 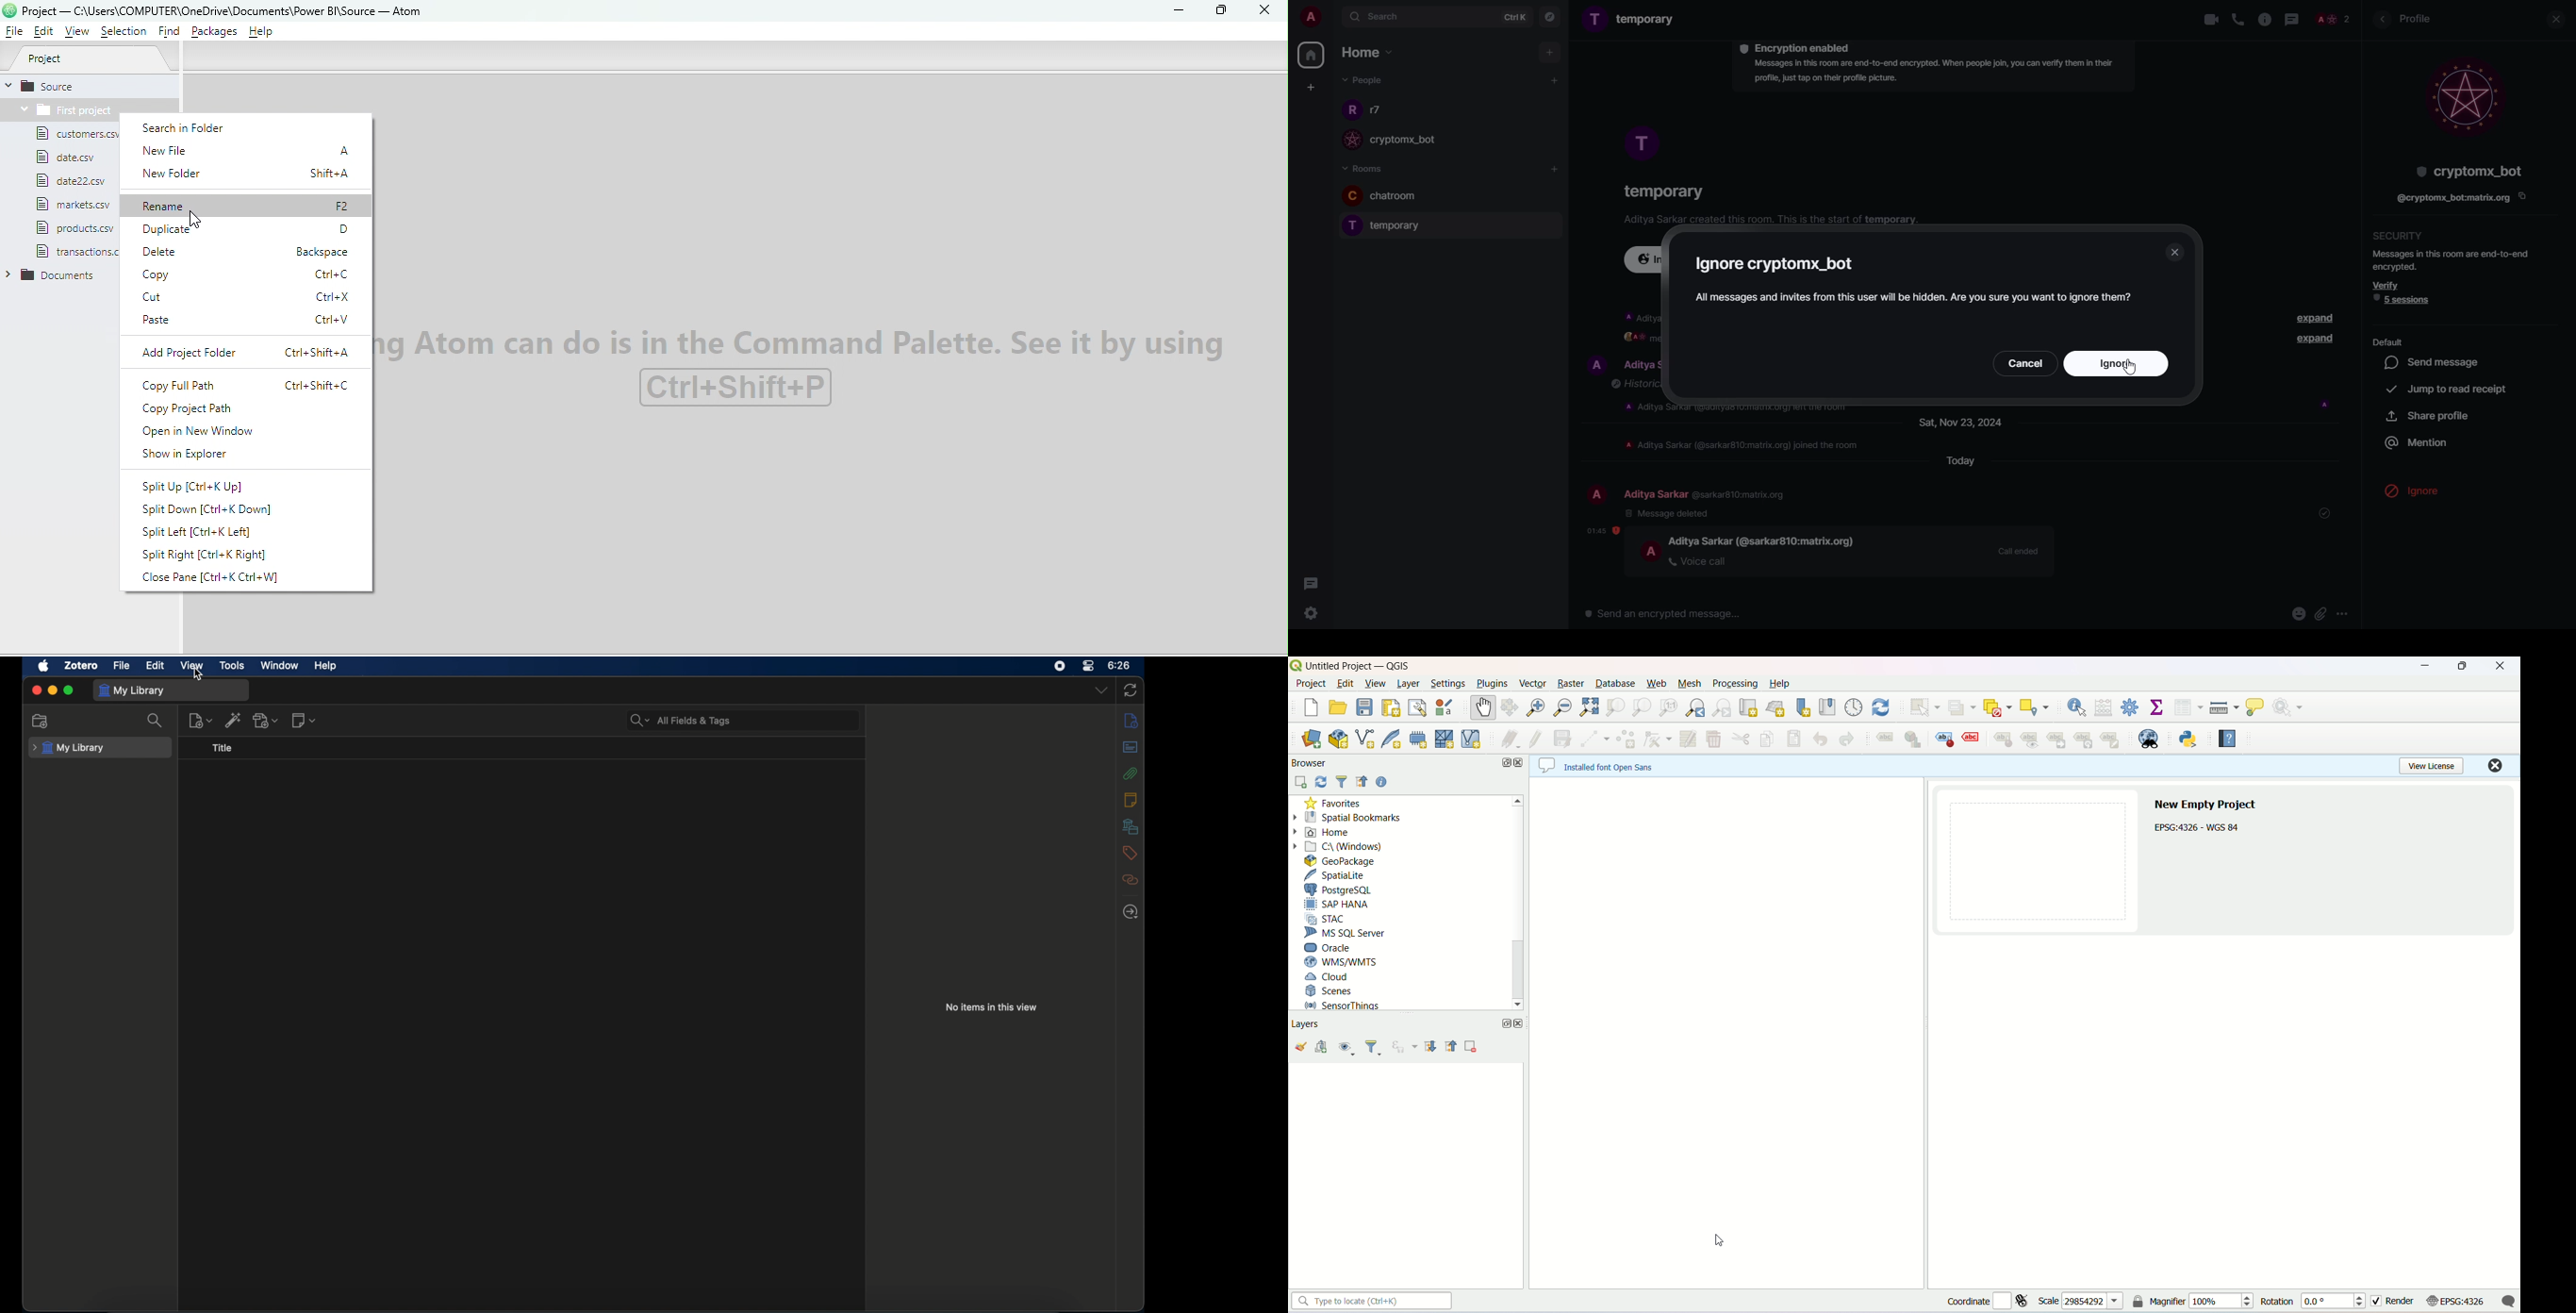 What do you see at coordinates (2322, 615) in the screenshot?
I see `attach` at bounding box center [2322, 615].